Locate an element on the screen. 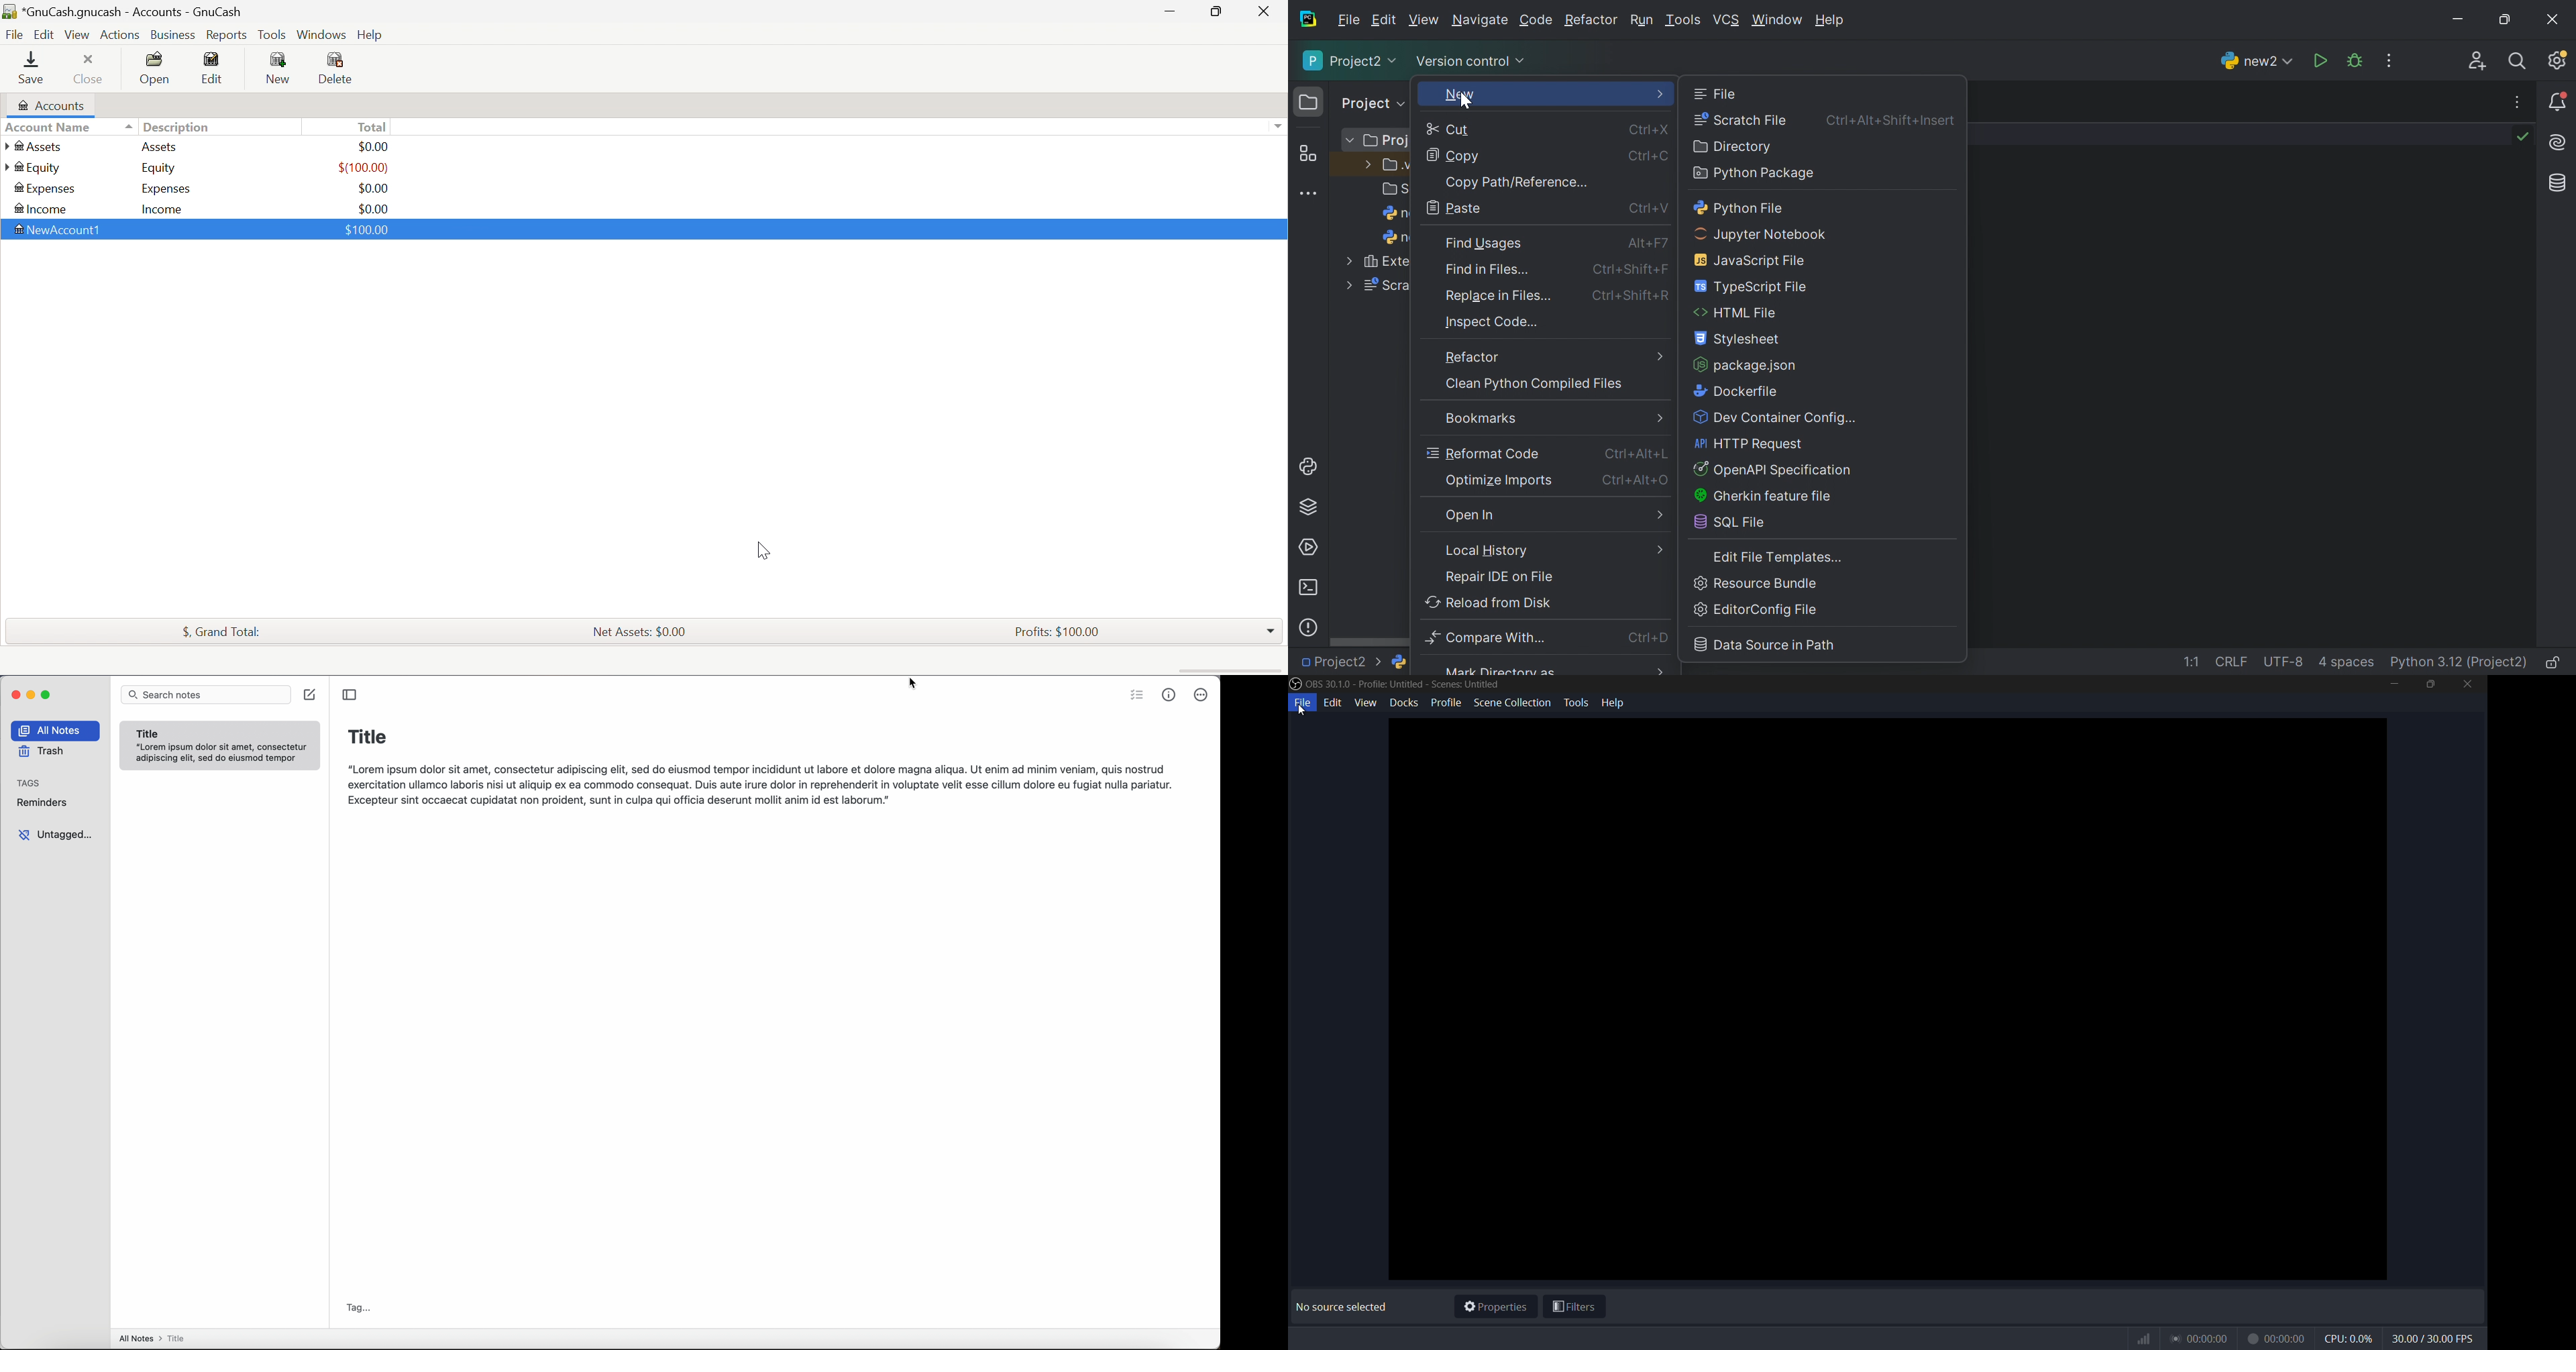 The height and width of the screenshot is (1372, 2576). Accounts is located at coordinates (52, 104).